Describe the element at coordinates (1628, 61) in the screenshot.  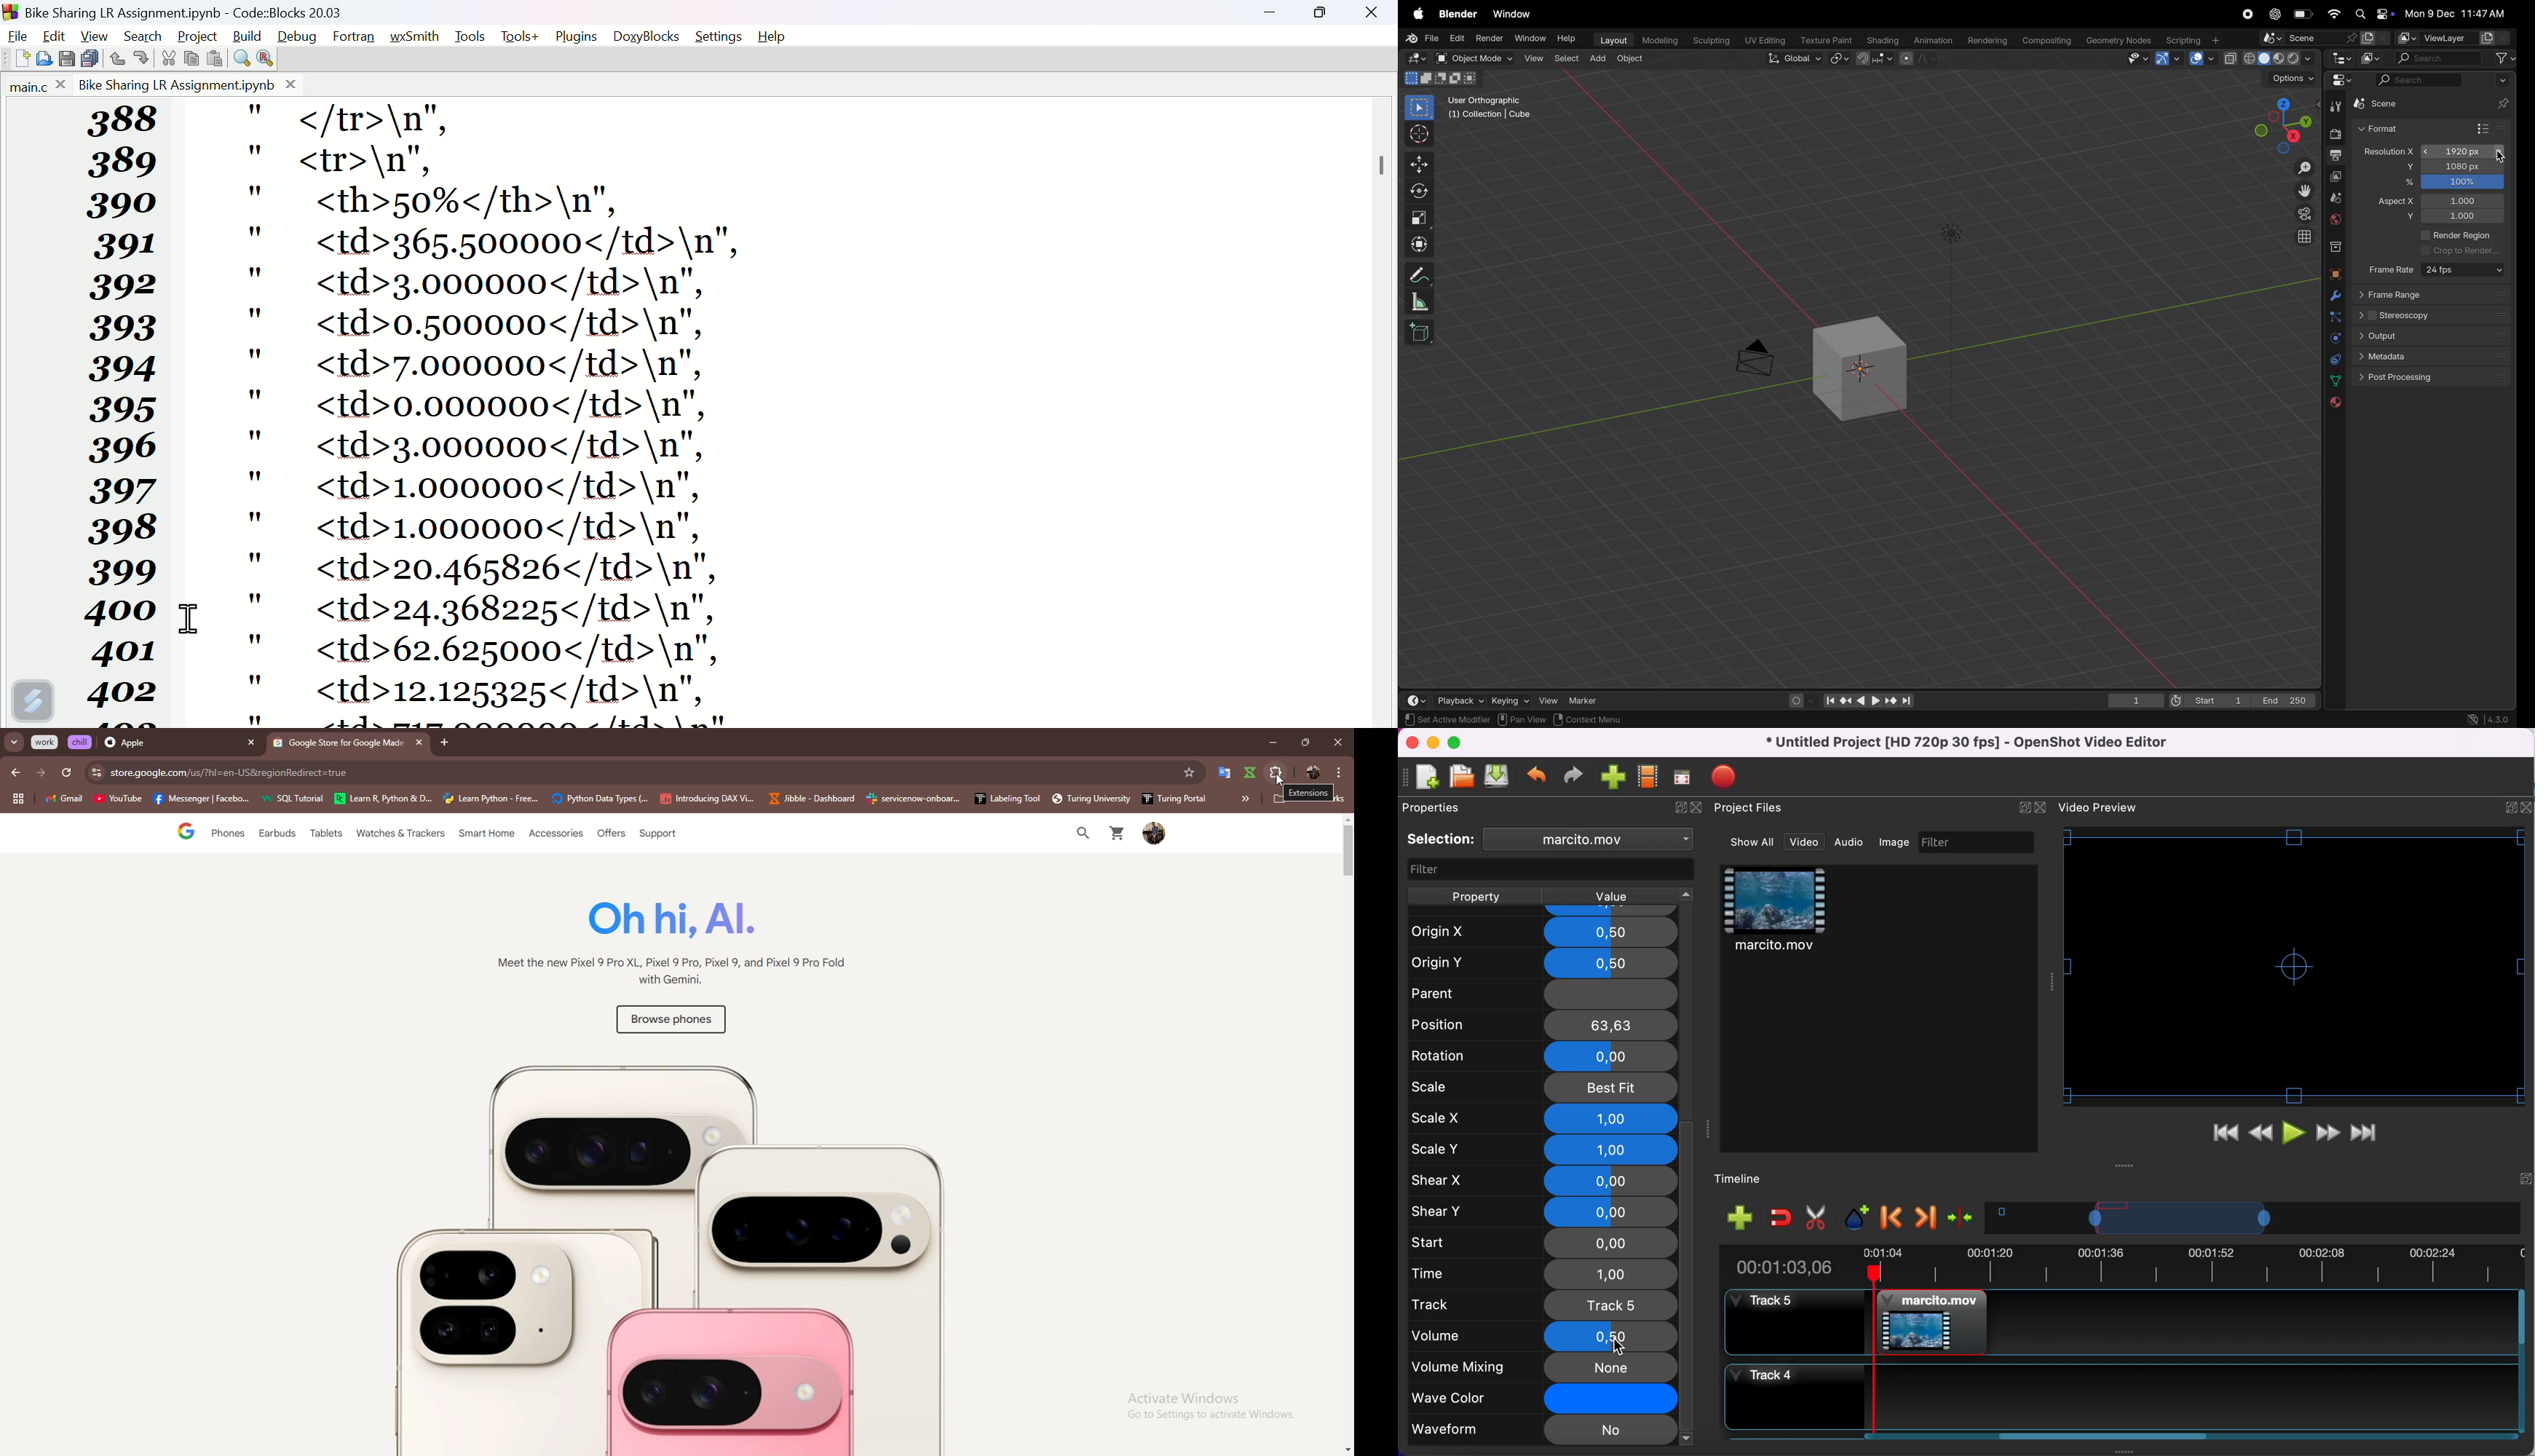
I see `object` at that location.